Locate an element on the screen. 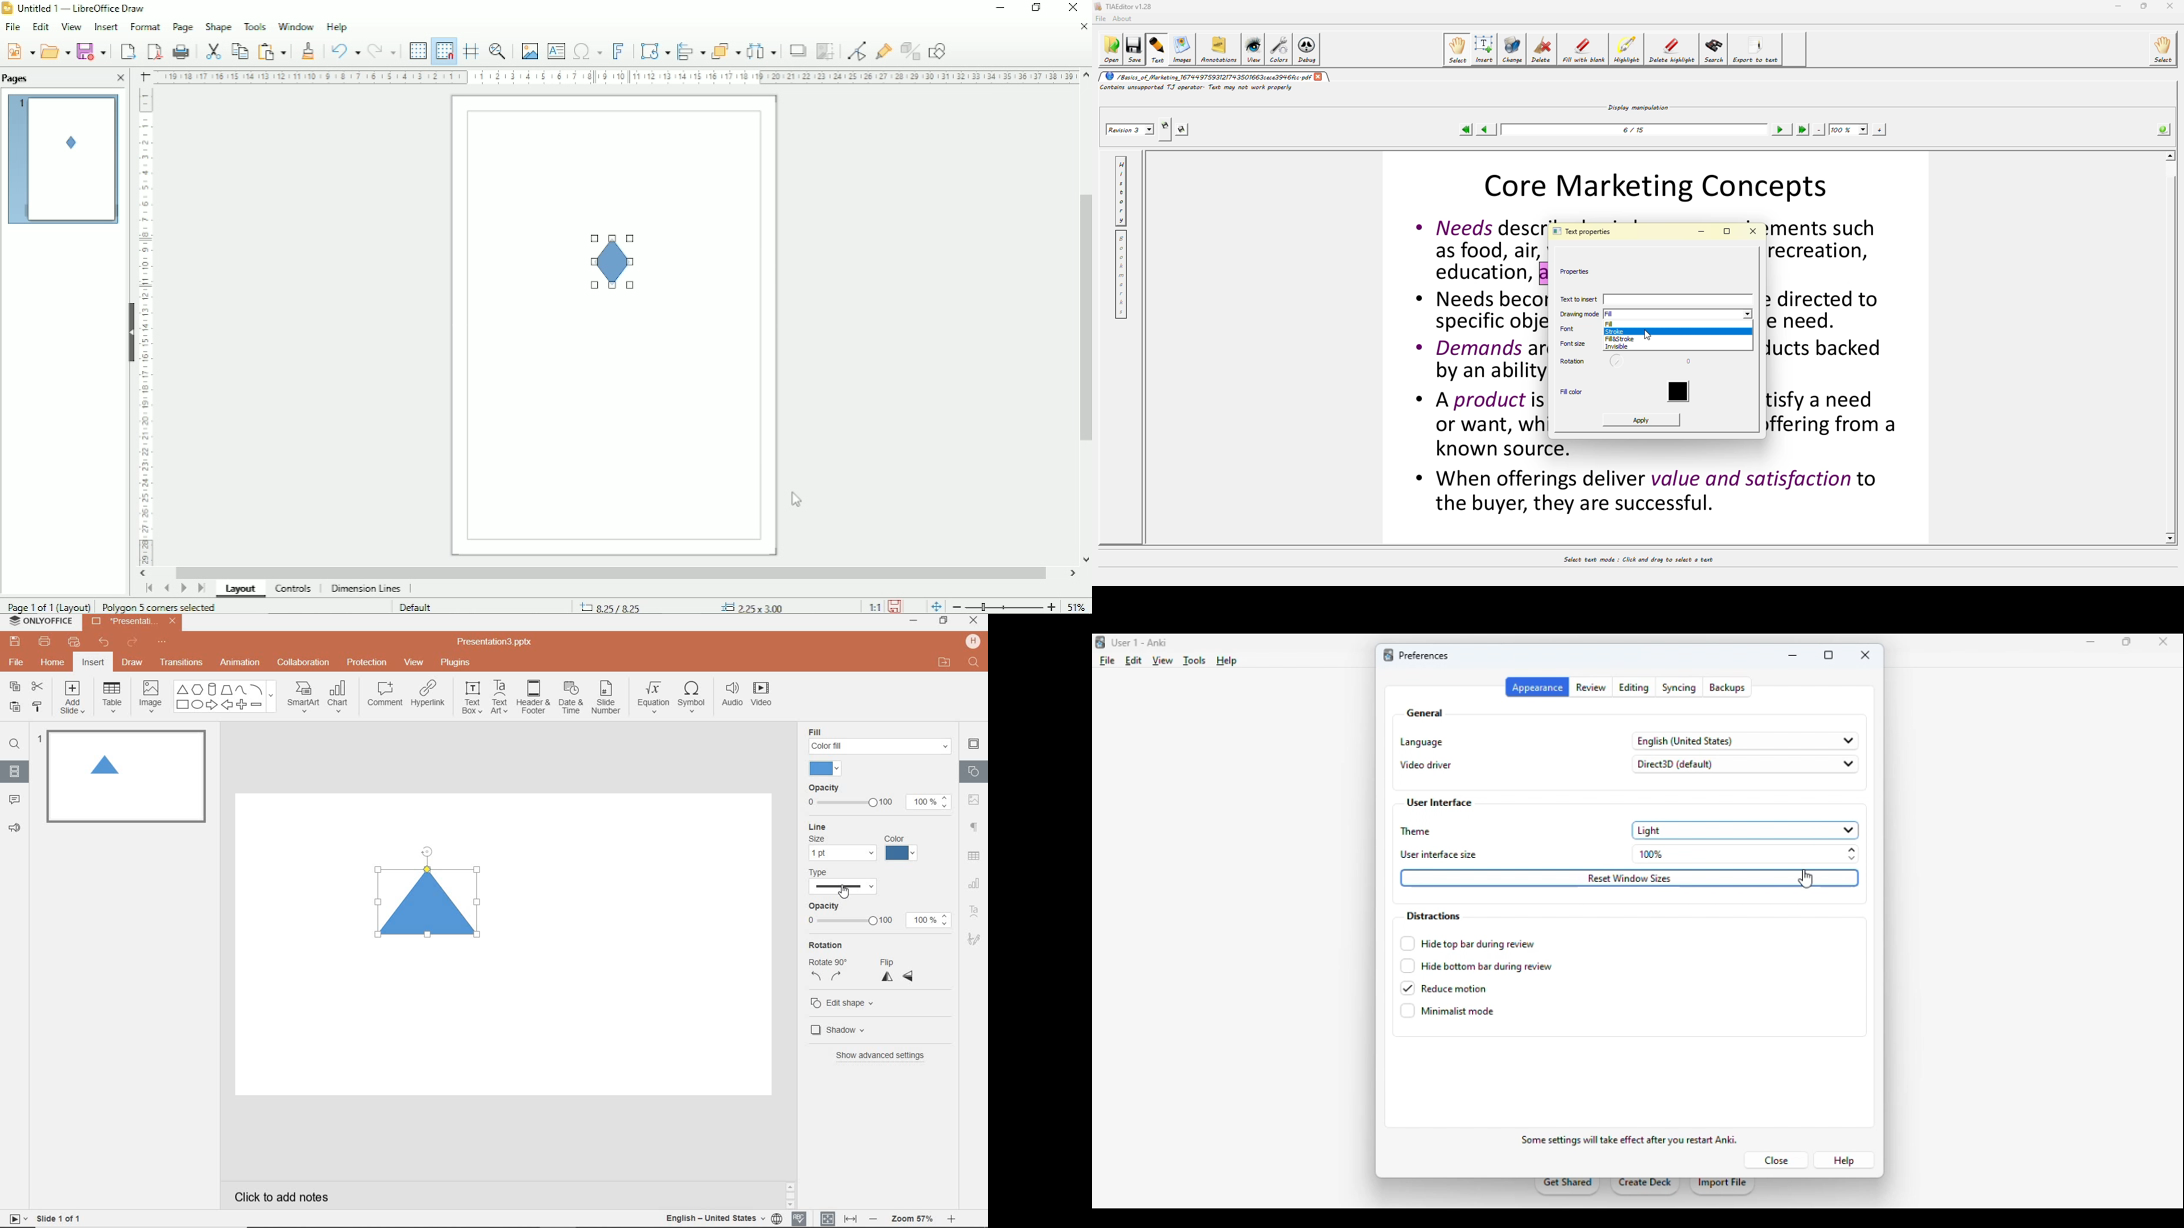 The height and width of the screenshot is (1232, 2184). Crop image is located at coordinates (824, 52).